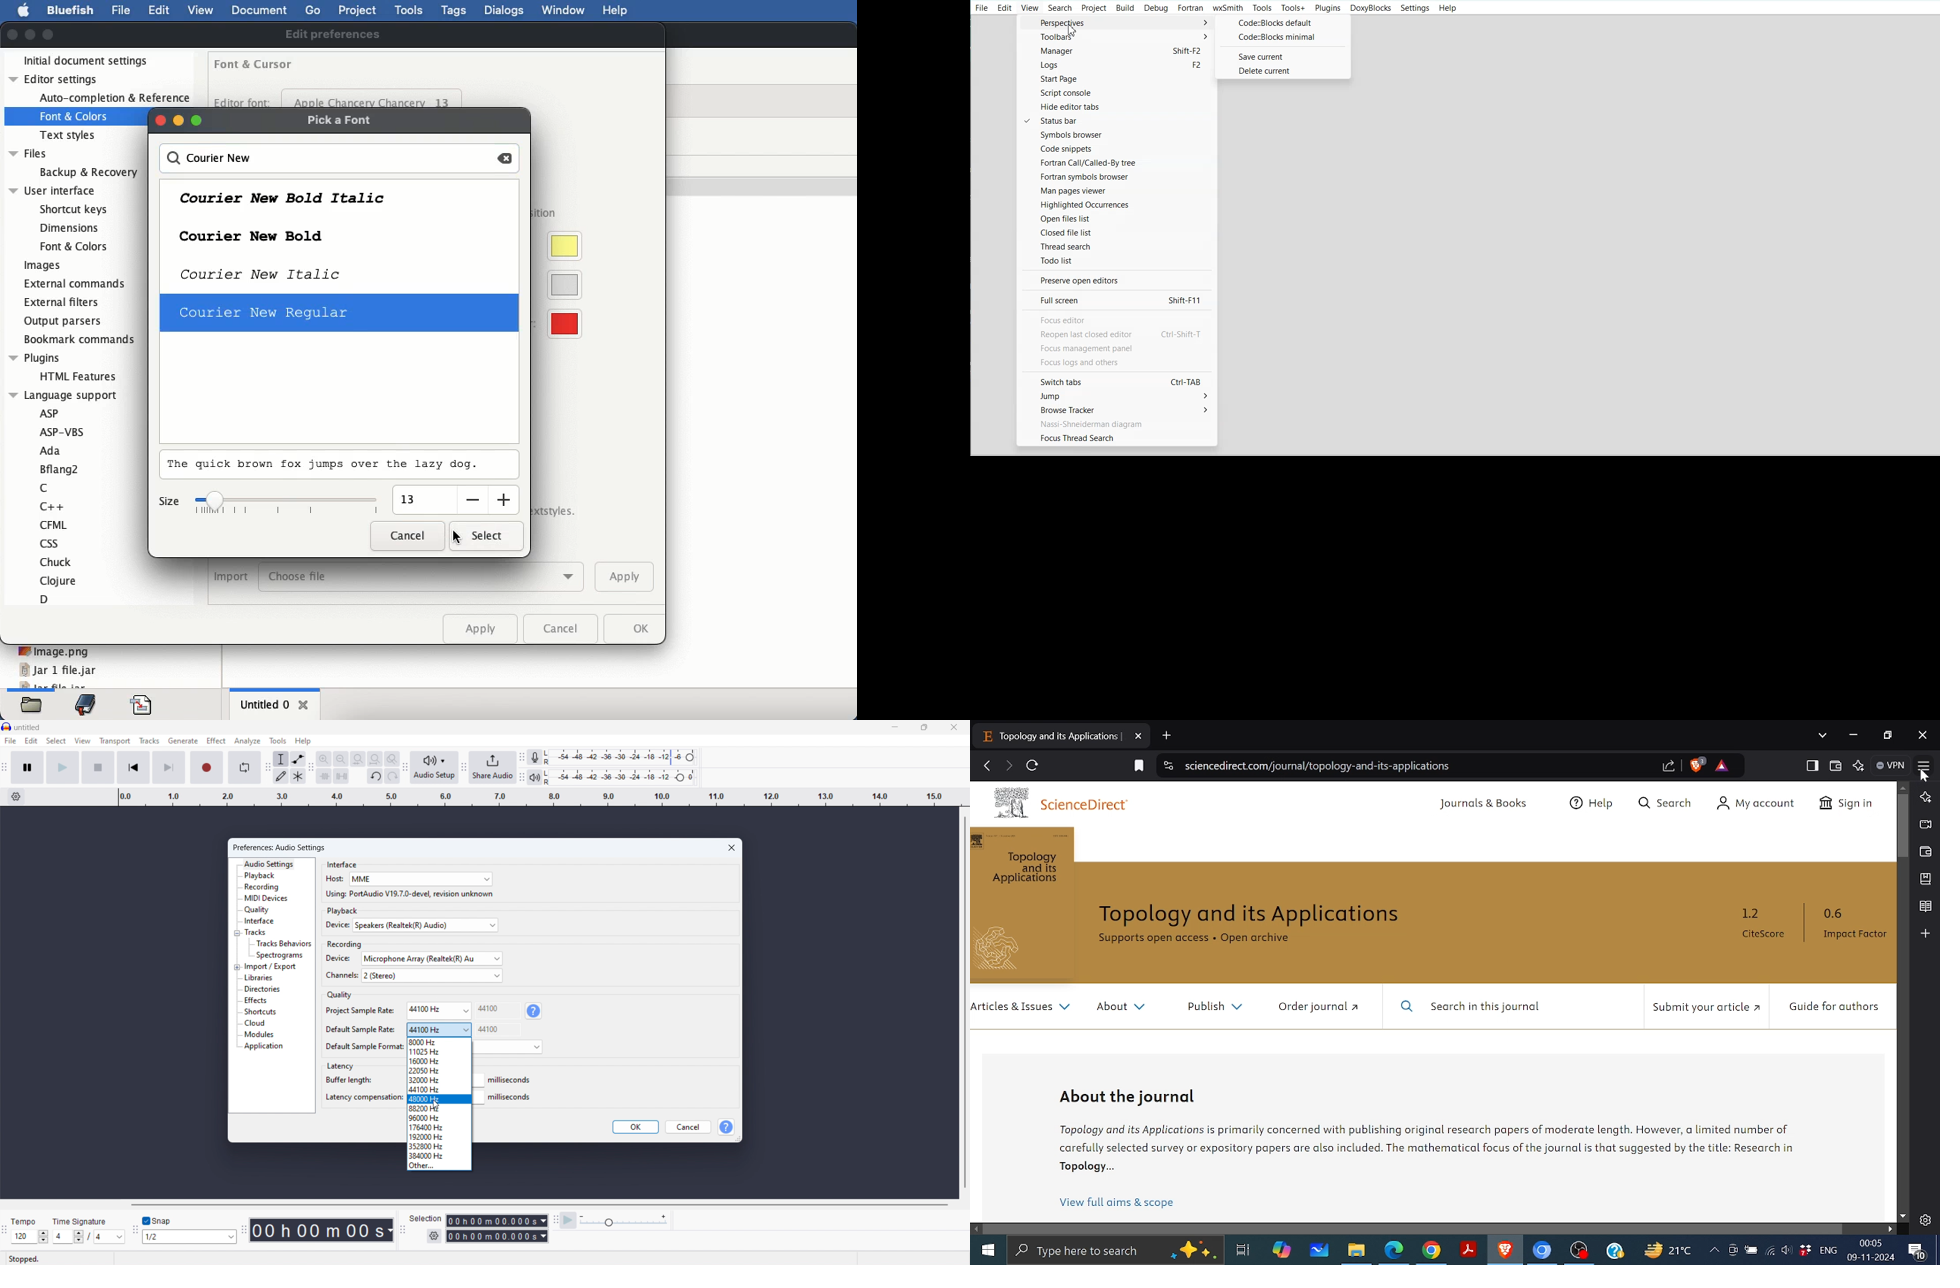  Describe the element at coordinates (440, 1042) in the screenshot. I see `8000Hz` at that location.